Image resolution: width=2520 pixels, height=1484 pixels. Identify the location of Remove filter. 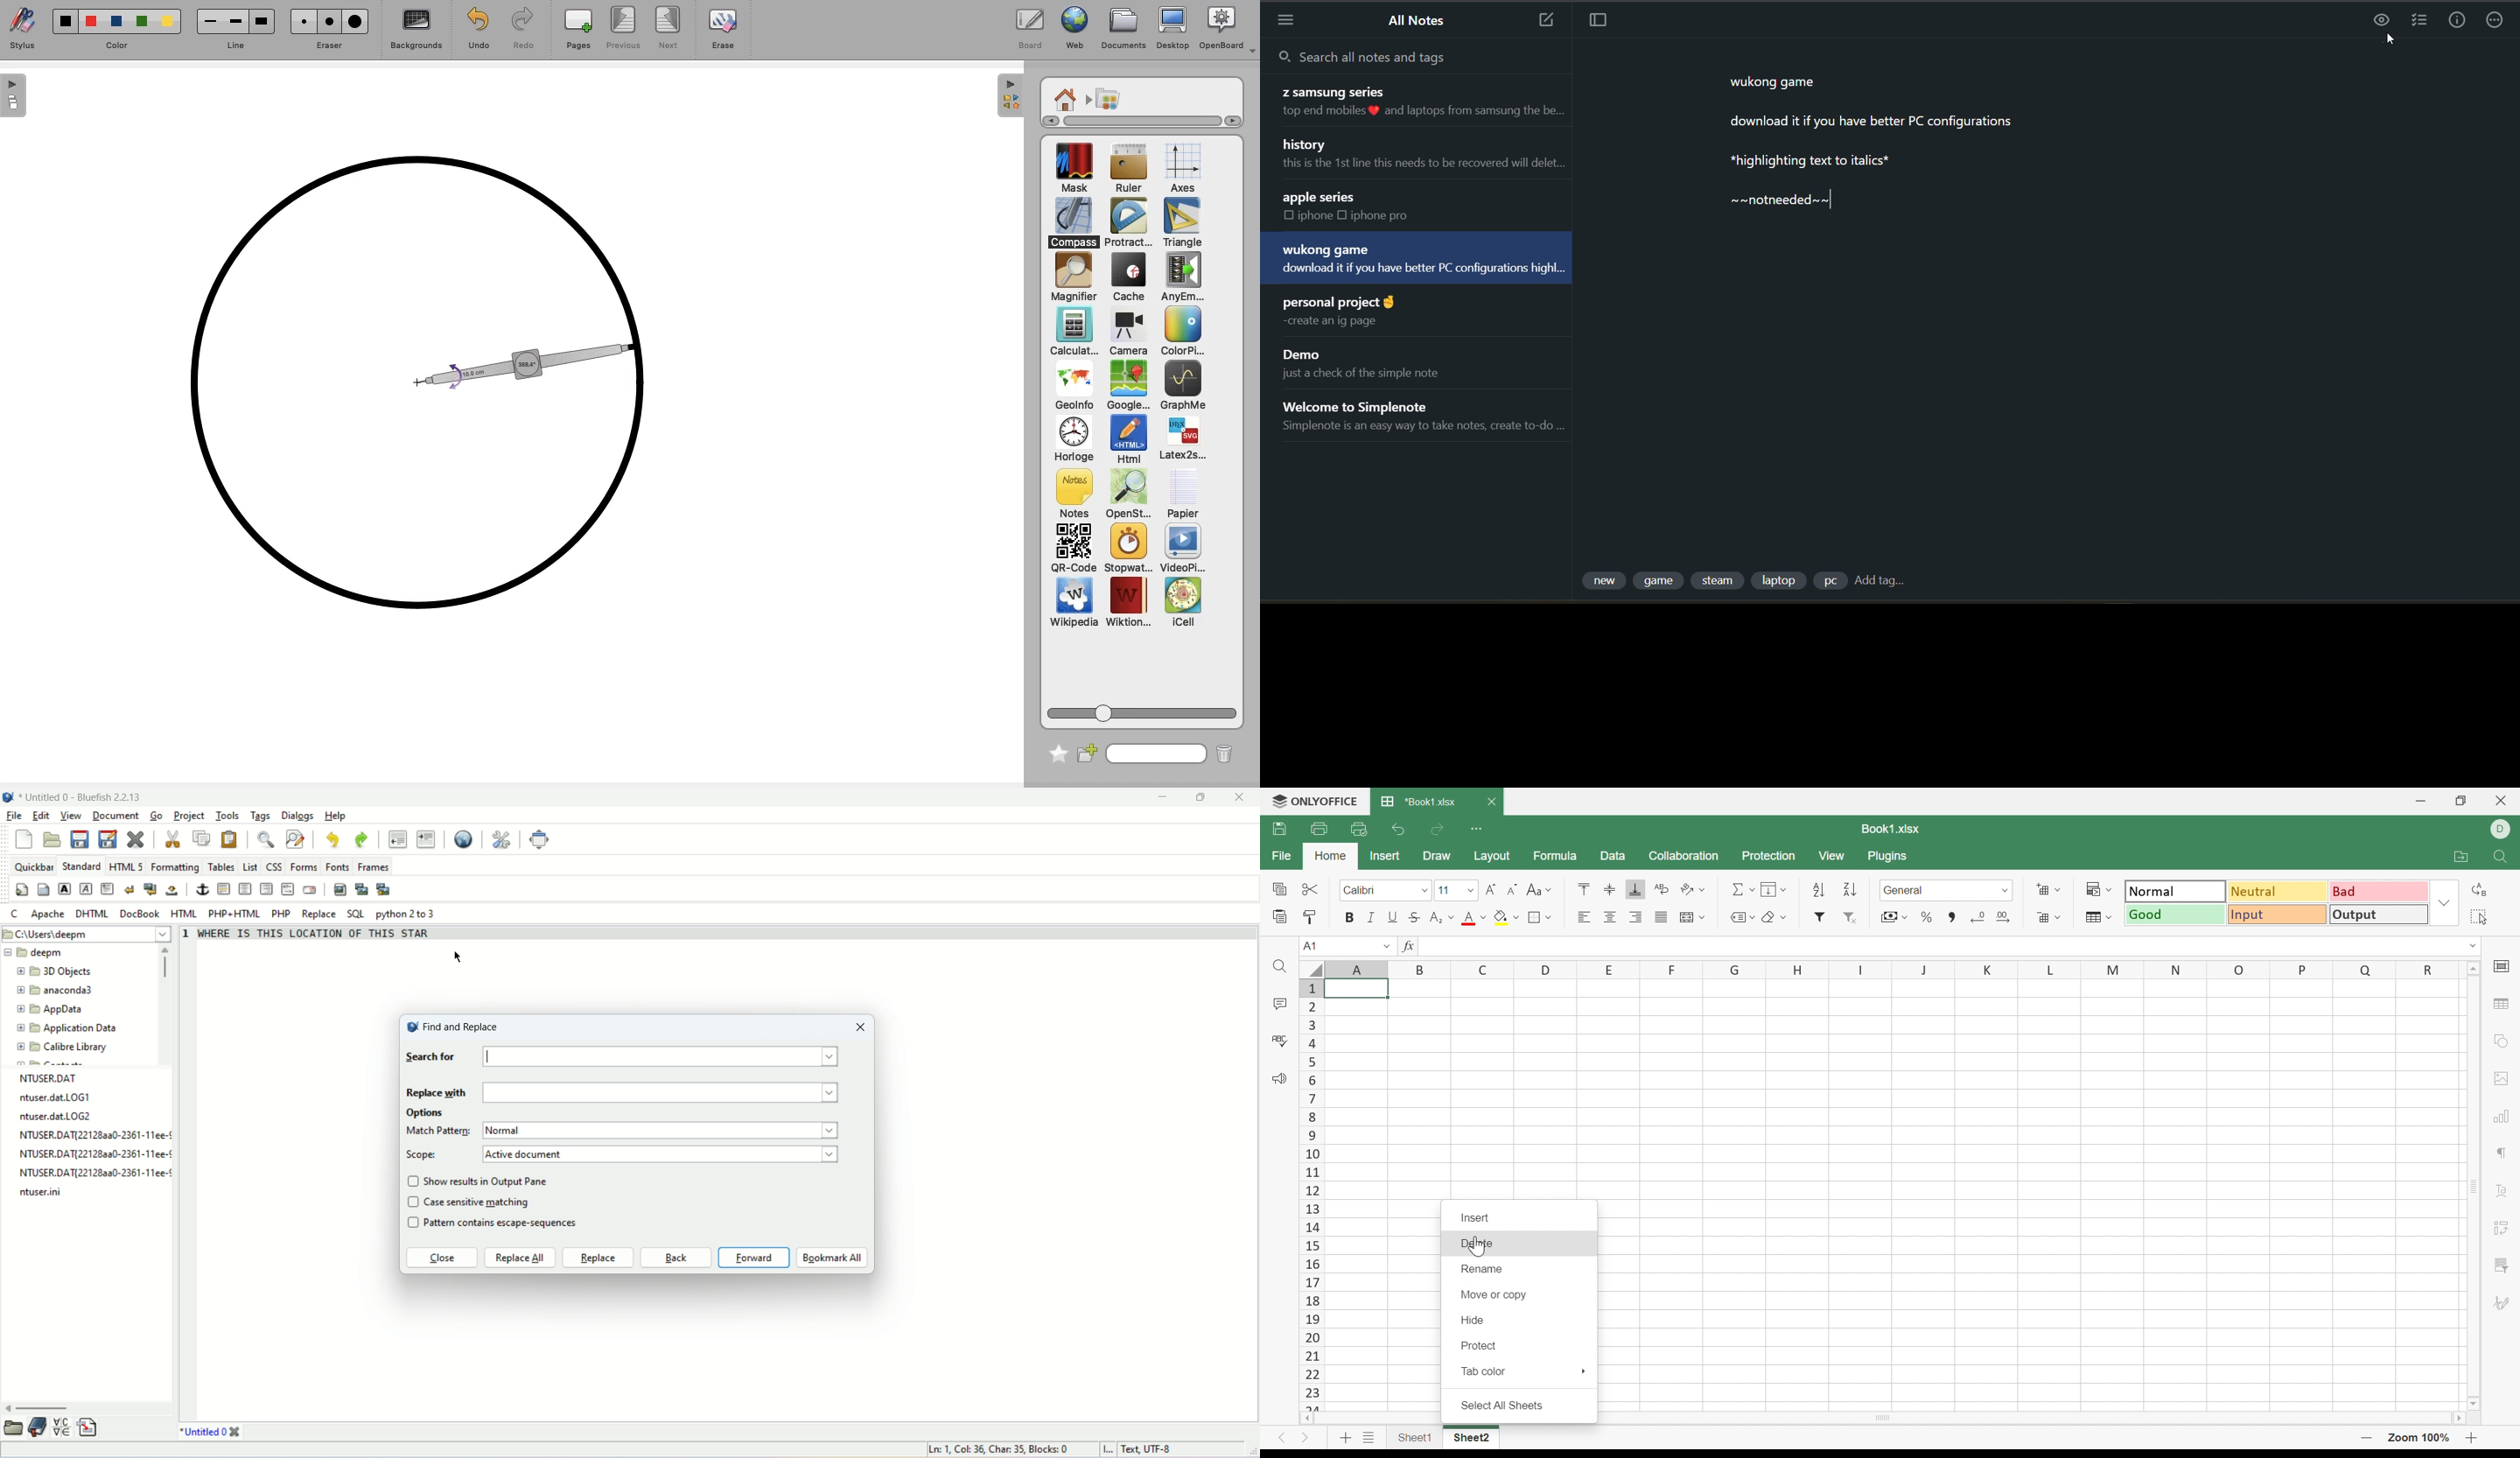
(1853, 918).